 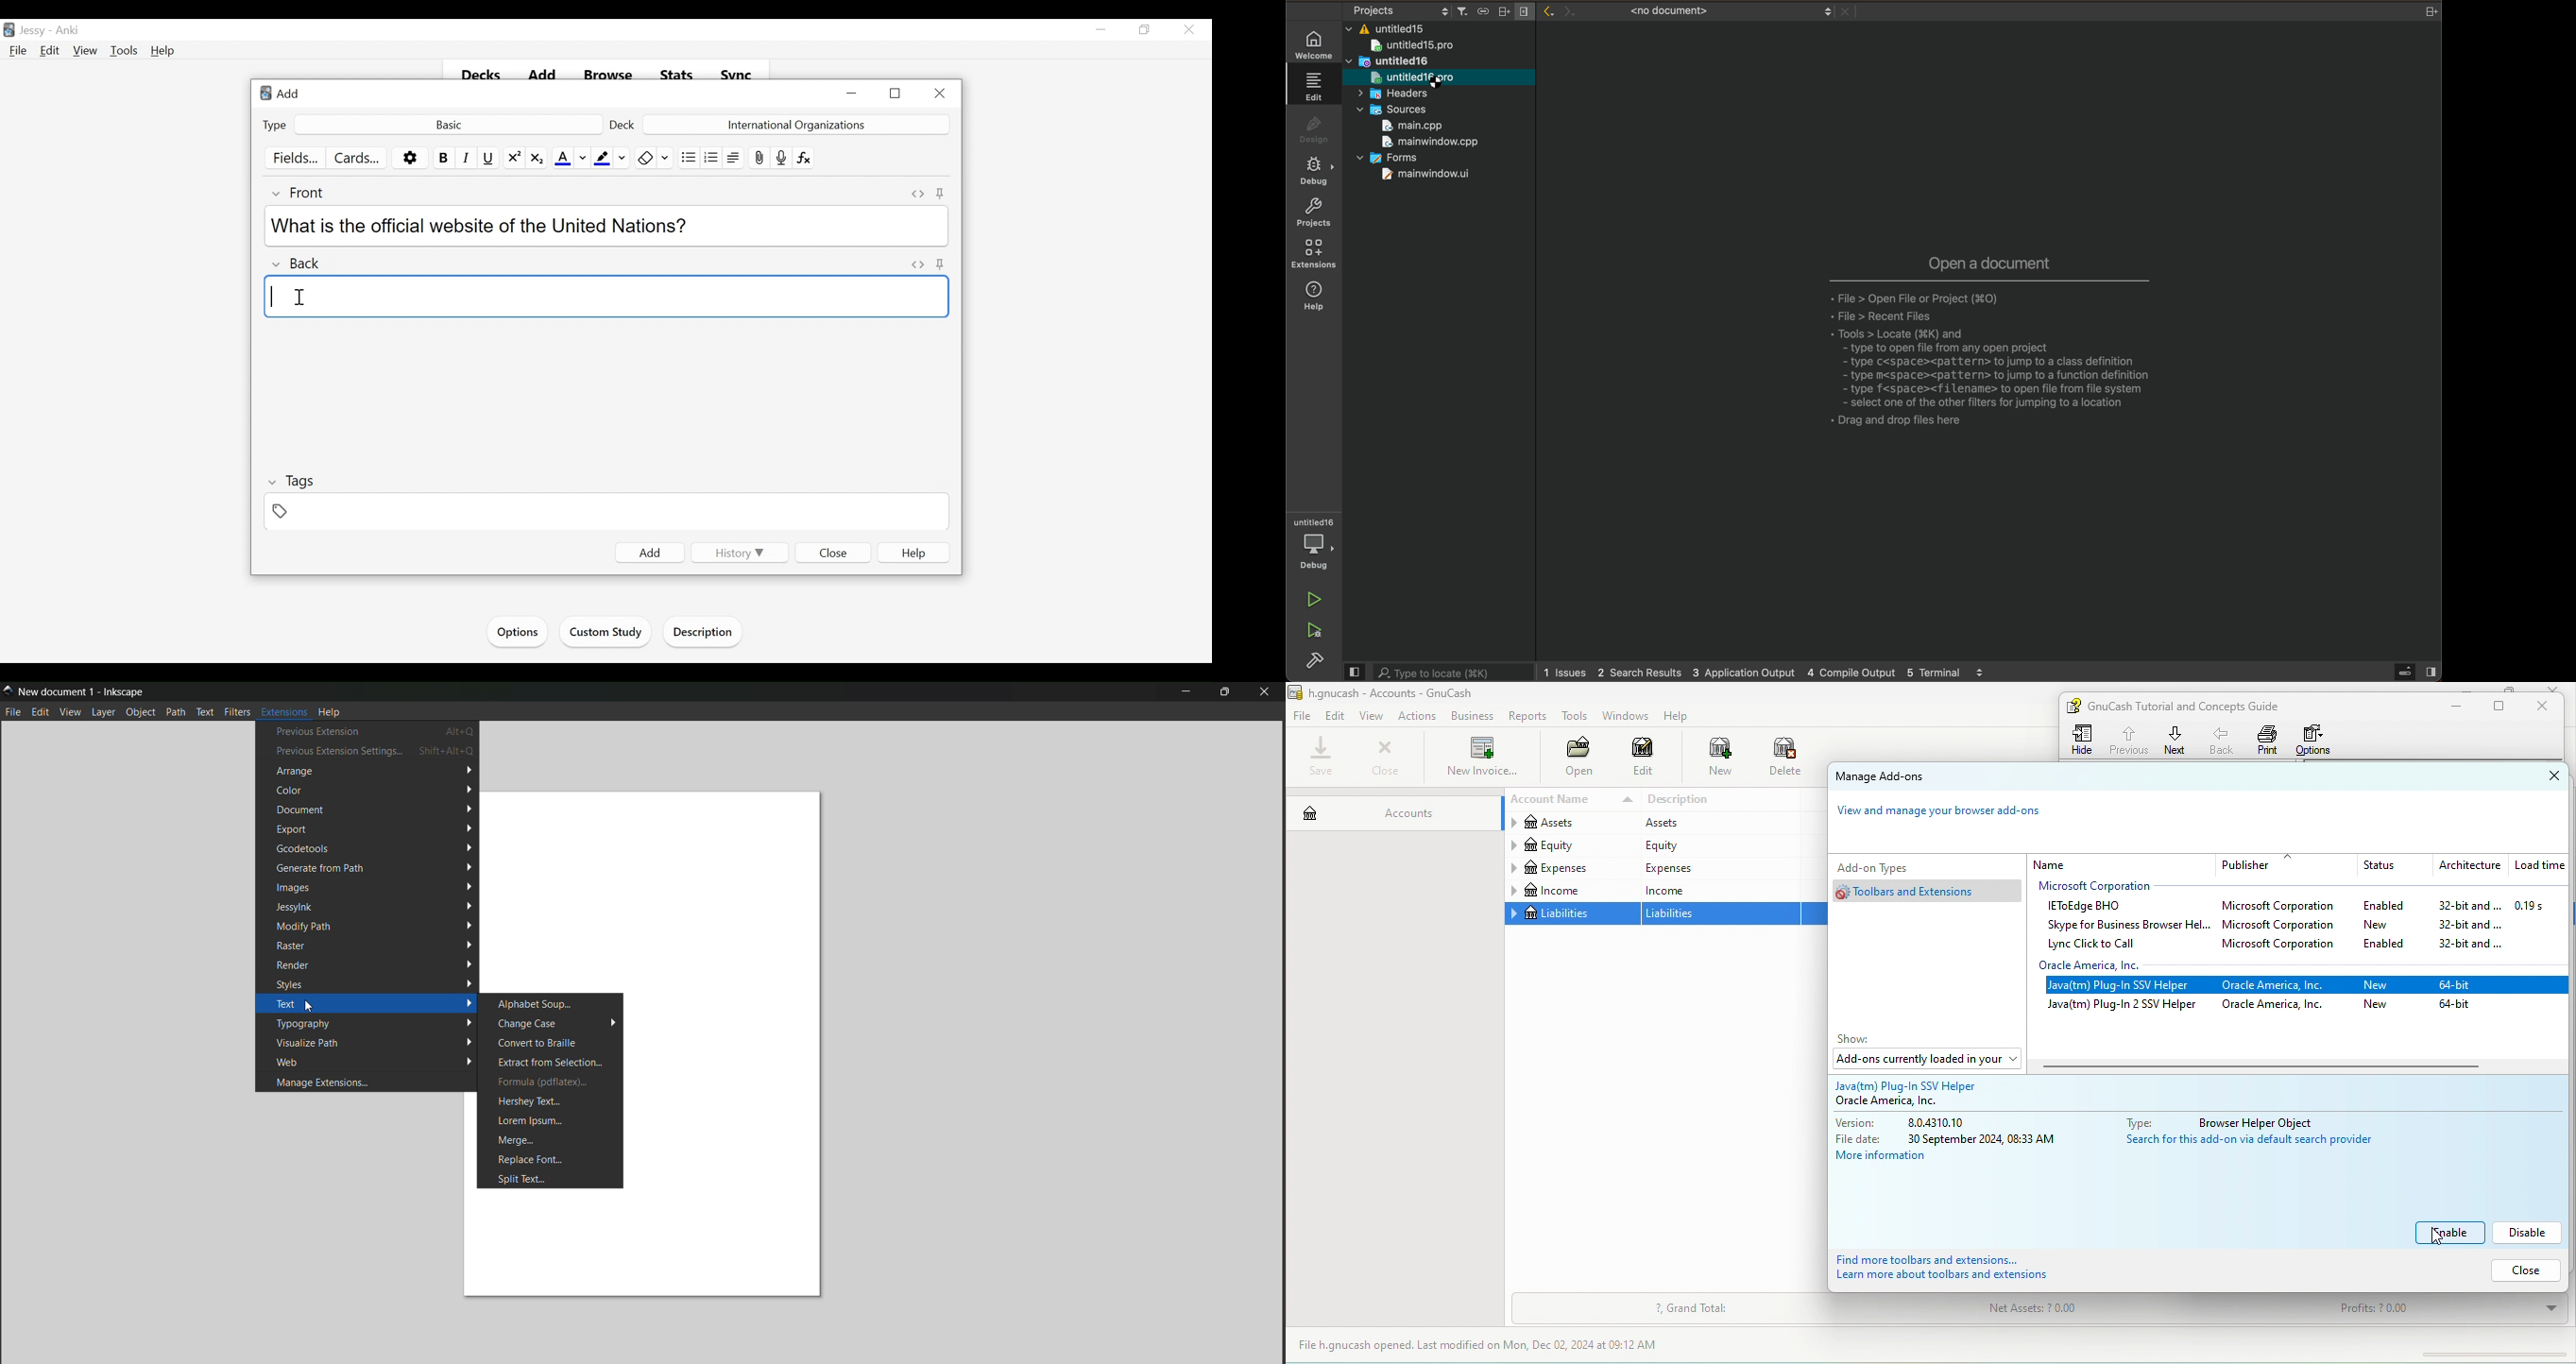 What do you see at coordinates (141, 712) in the screenshot?
I see `object` at bounding box center [141, 712].